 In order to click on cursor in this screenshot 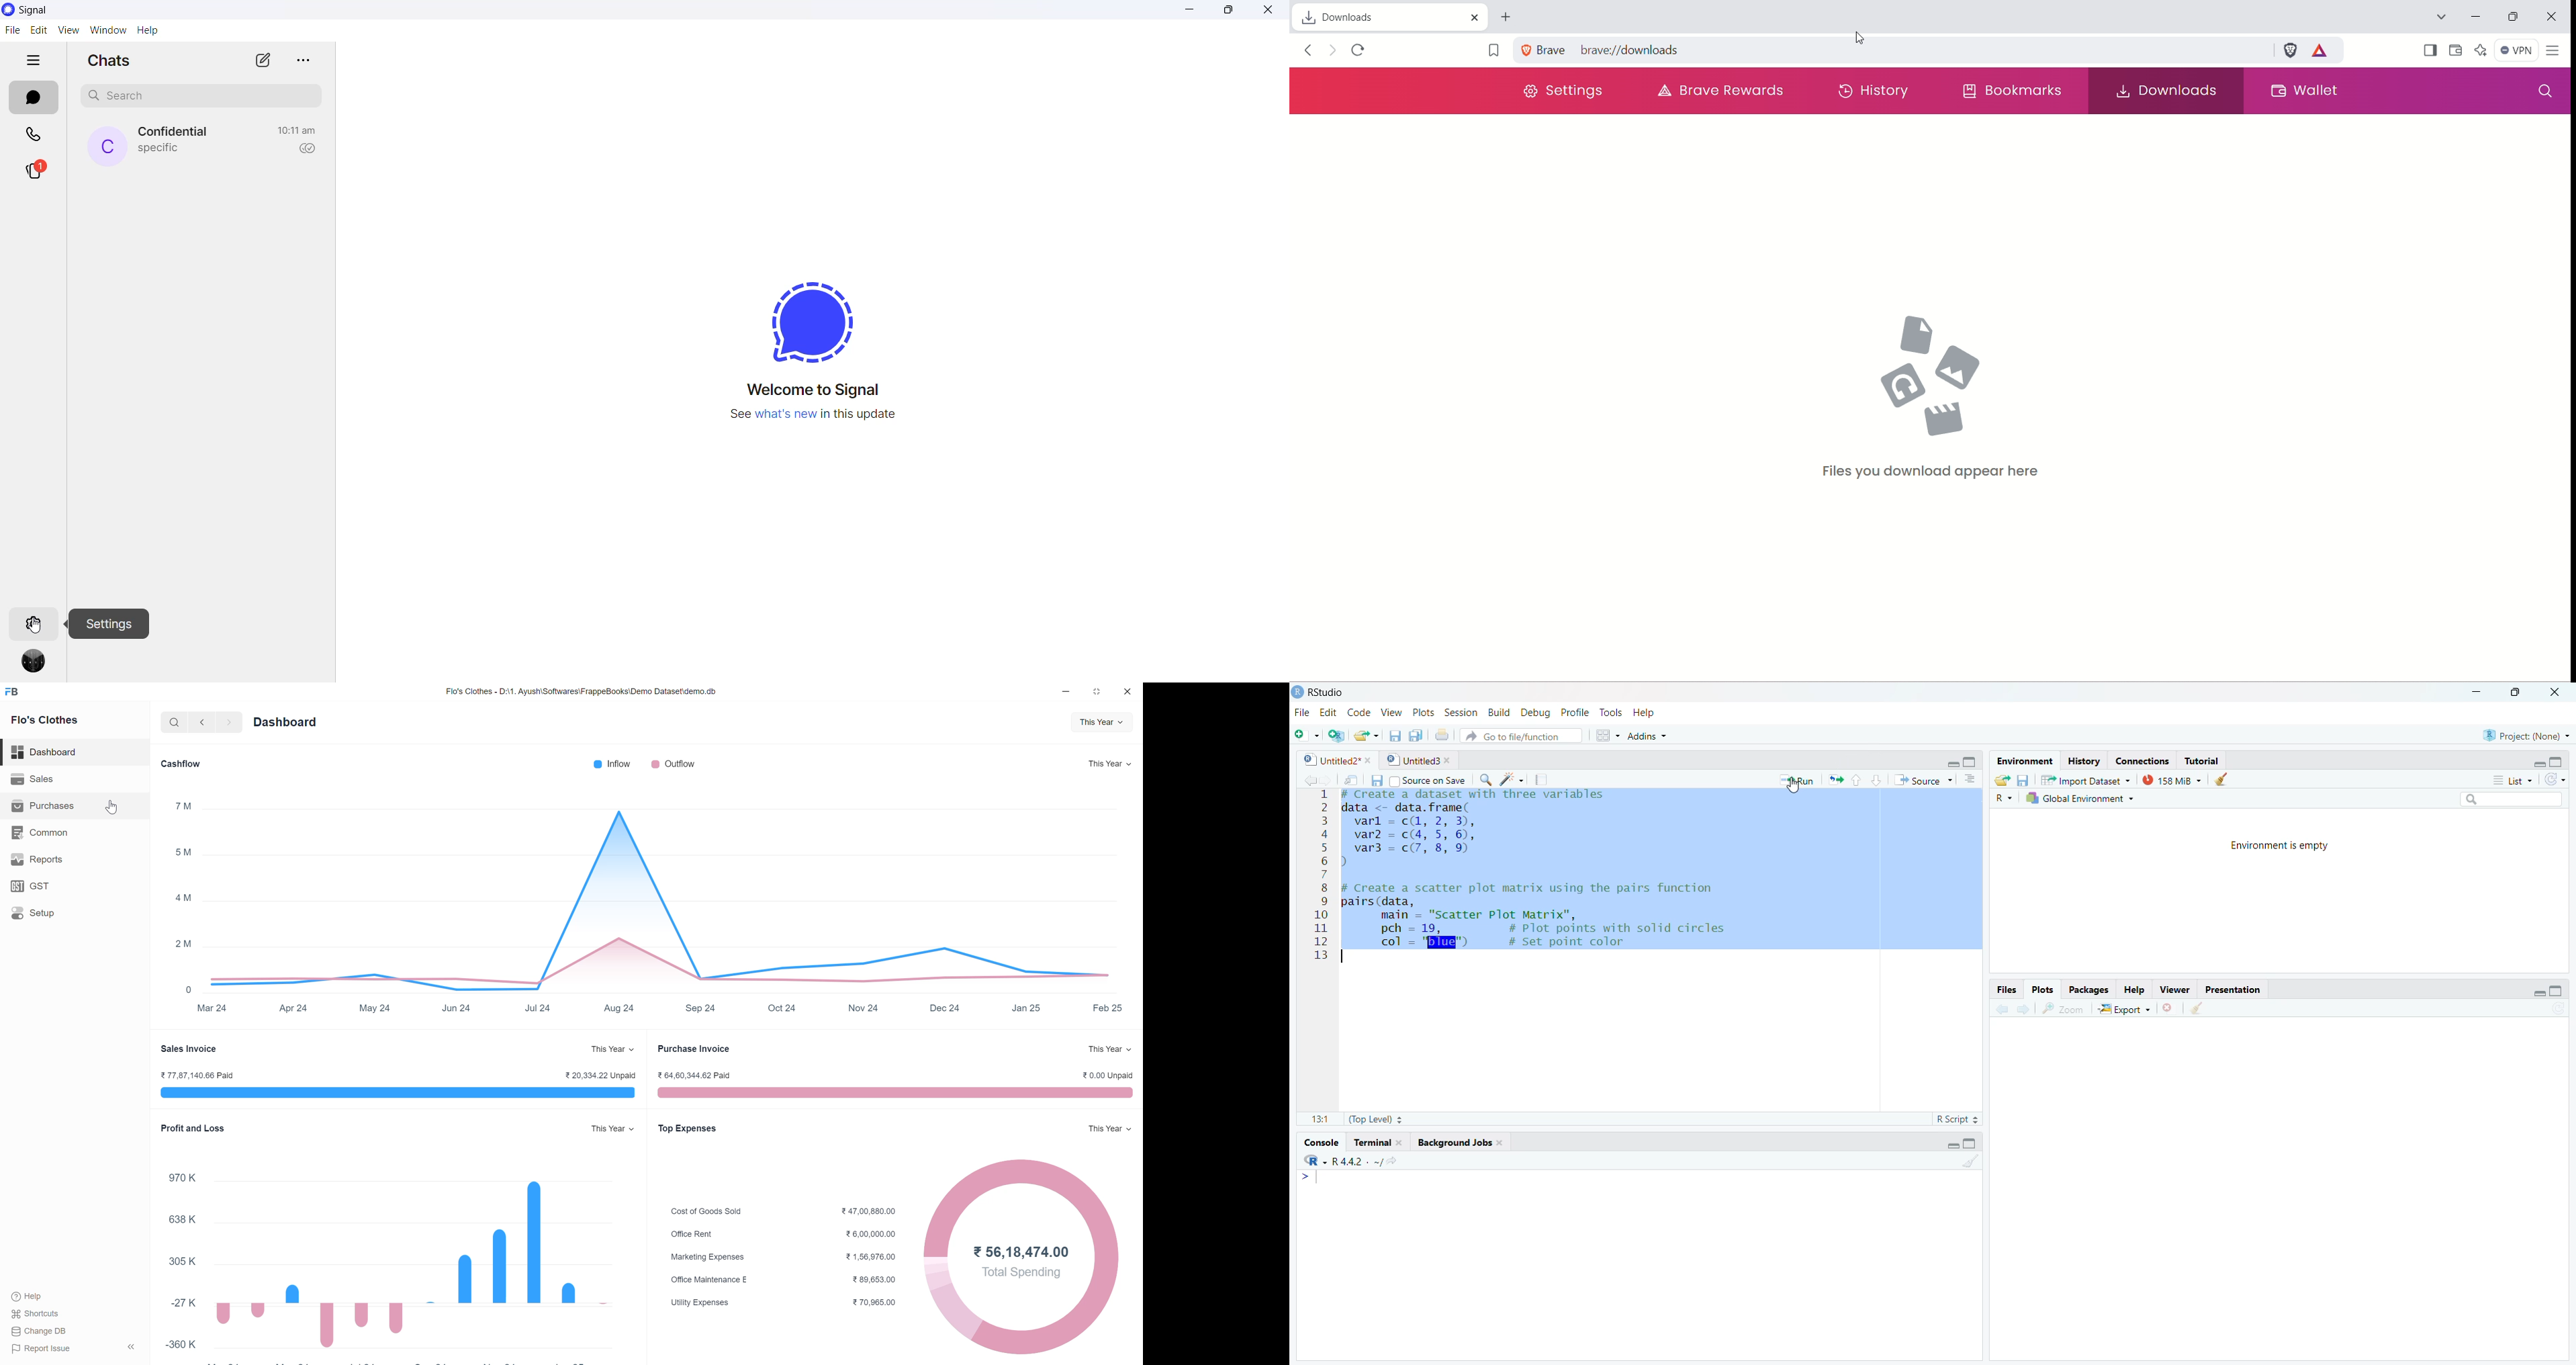, I will do `click(113, 807)`.